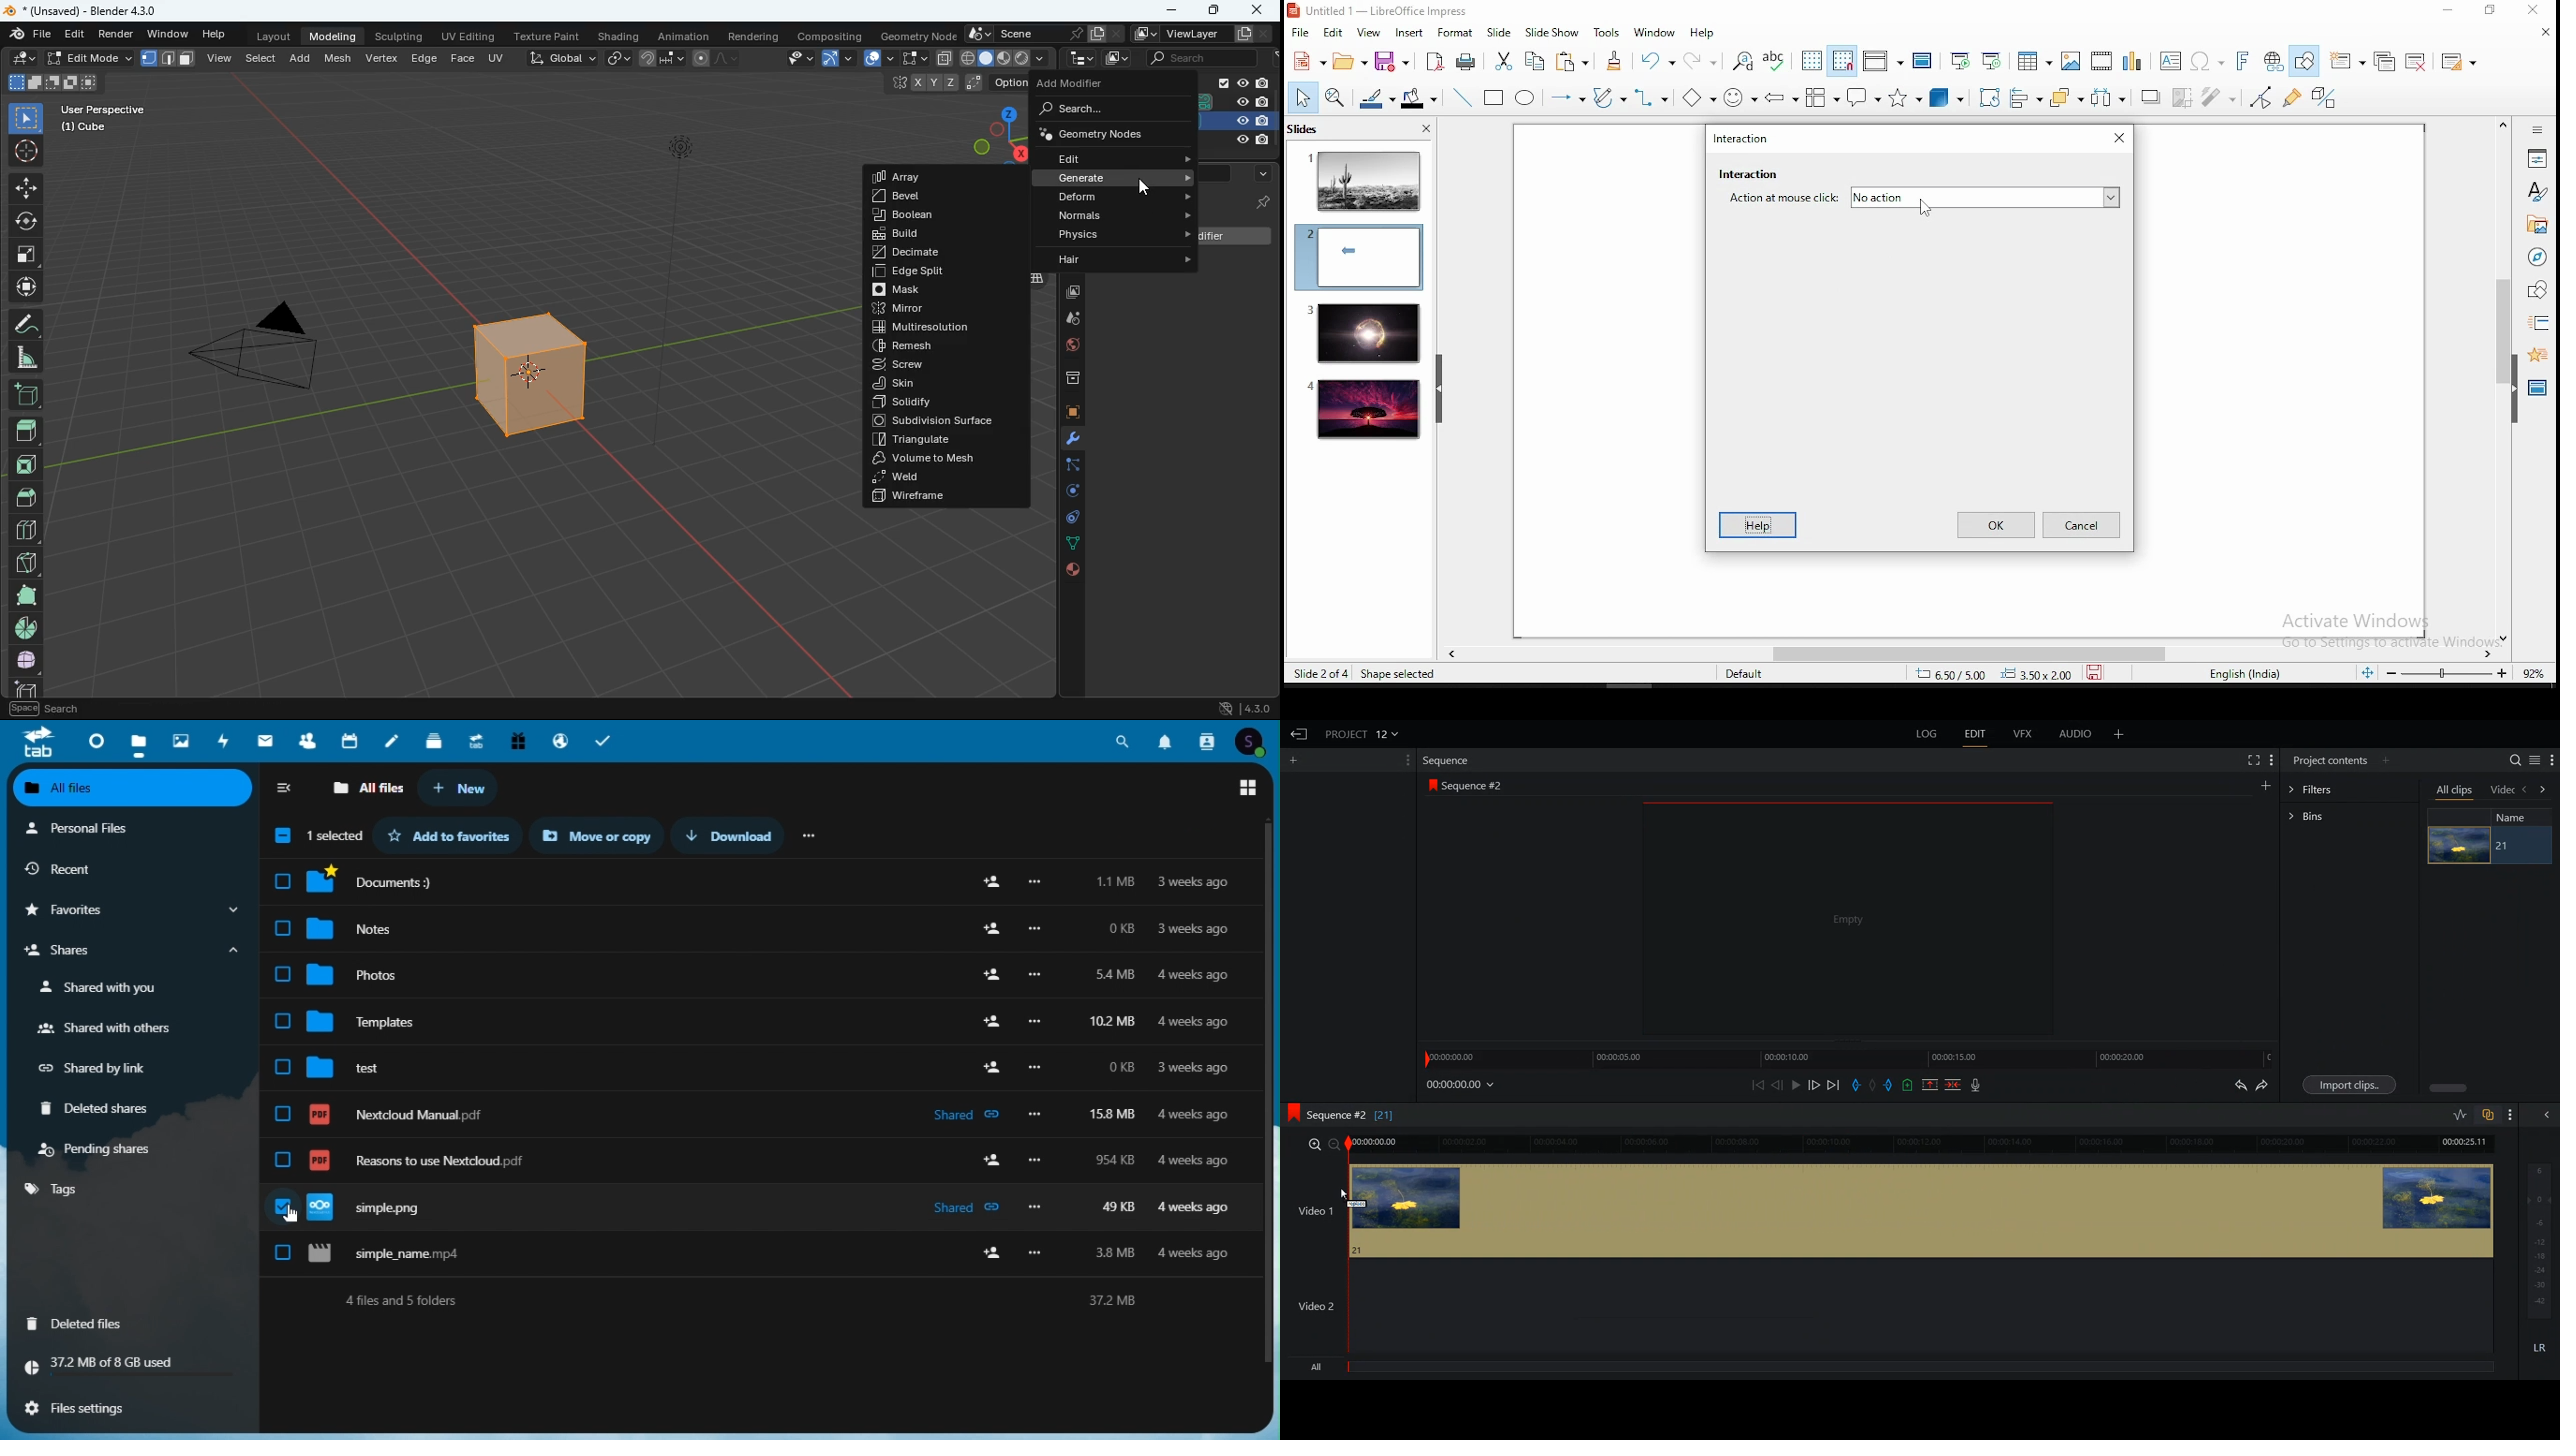 Image resolution: width=2576 pixels, height=1456 pixels. Describe the element at coordinates (1065, 349) in the screenshot. I see `globe` at that location.